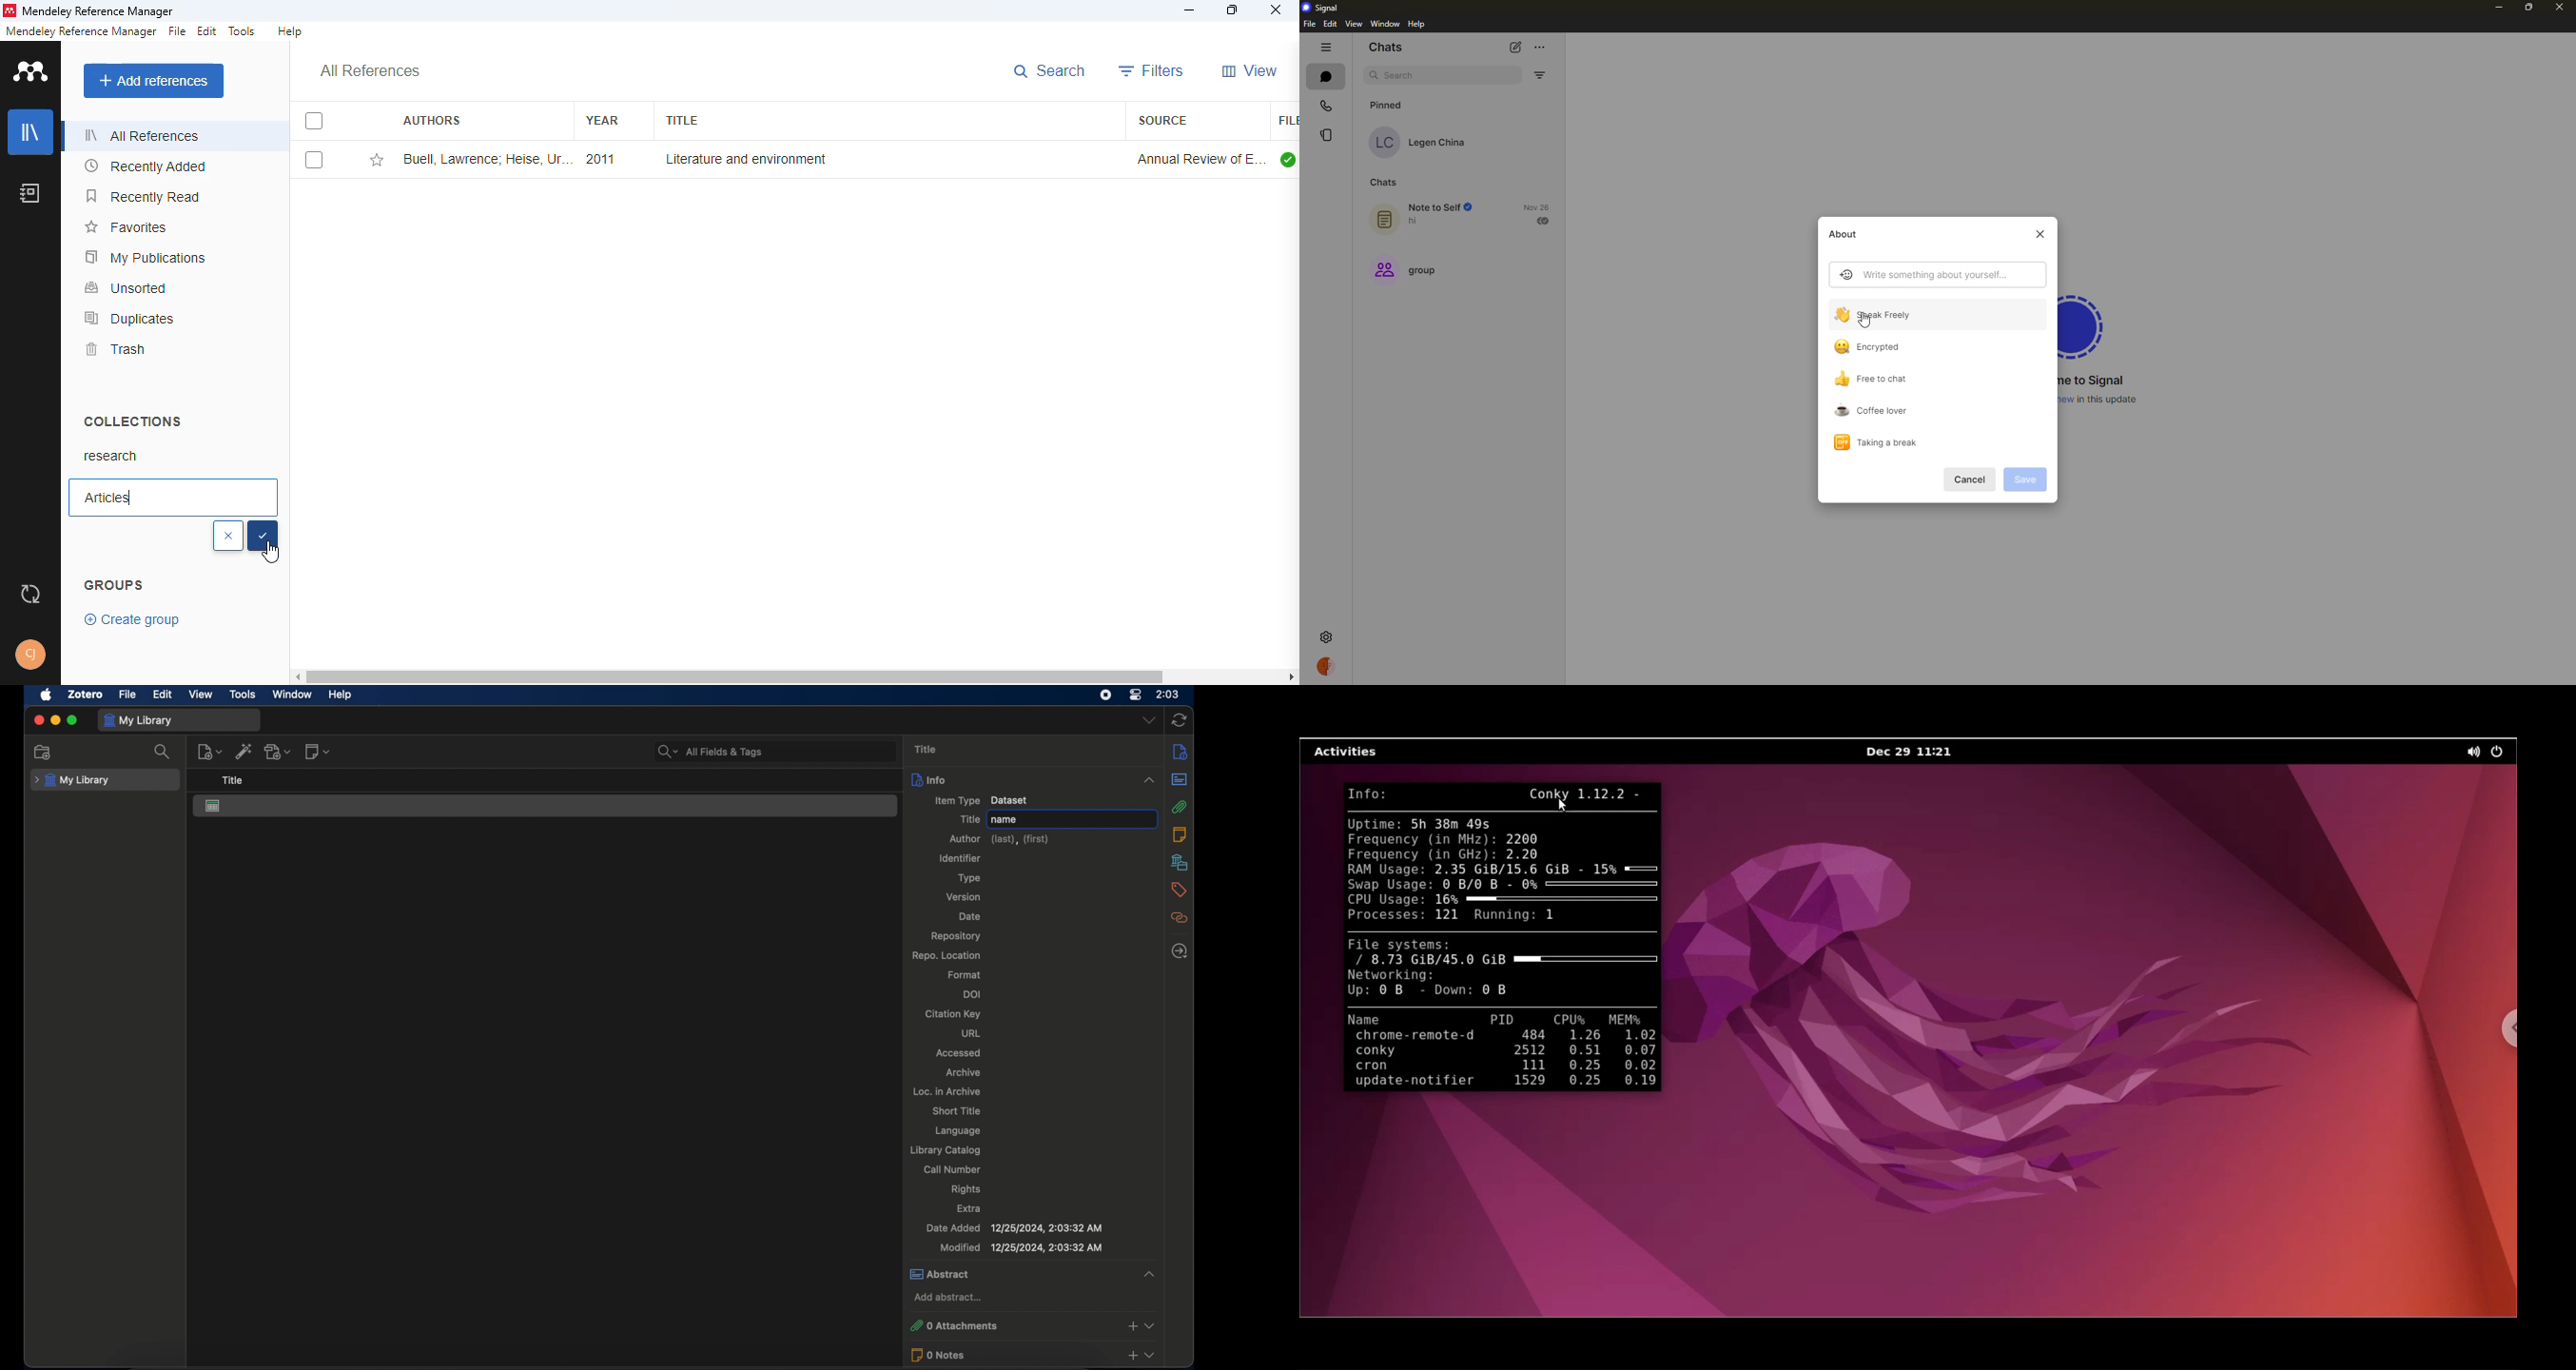 Image resolution: width=2576 pixels, height=1372 pixels. What do you see at coordinates (599, 159) in the screenshot?
I see `2011` at bounding box center [599, 159].